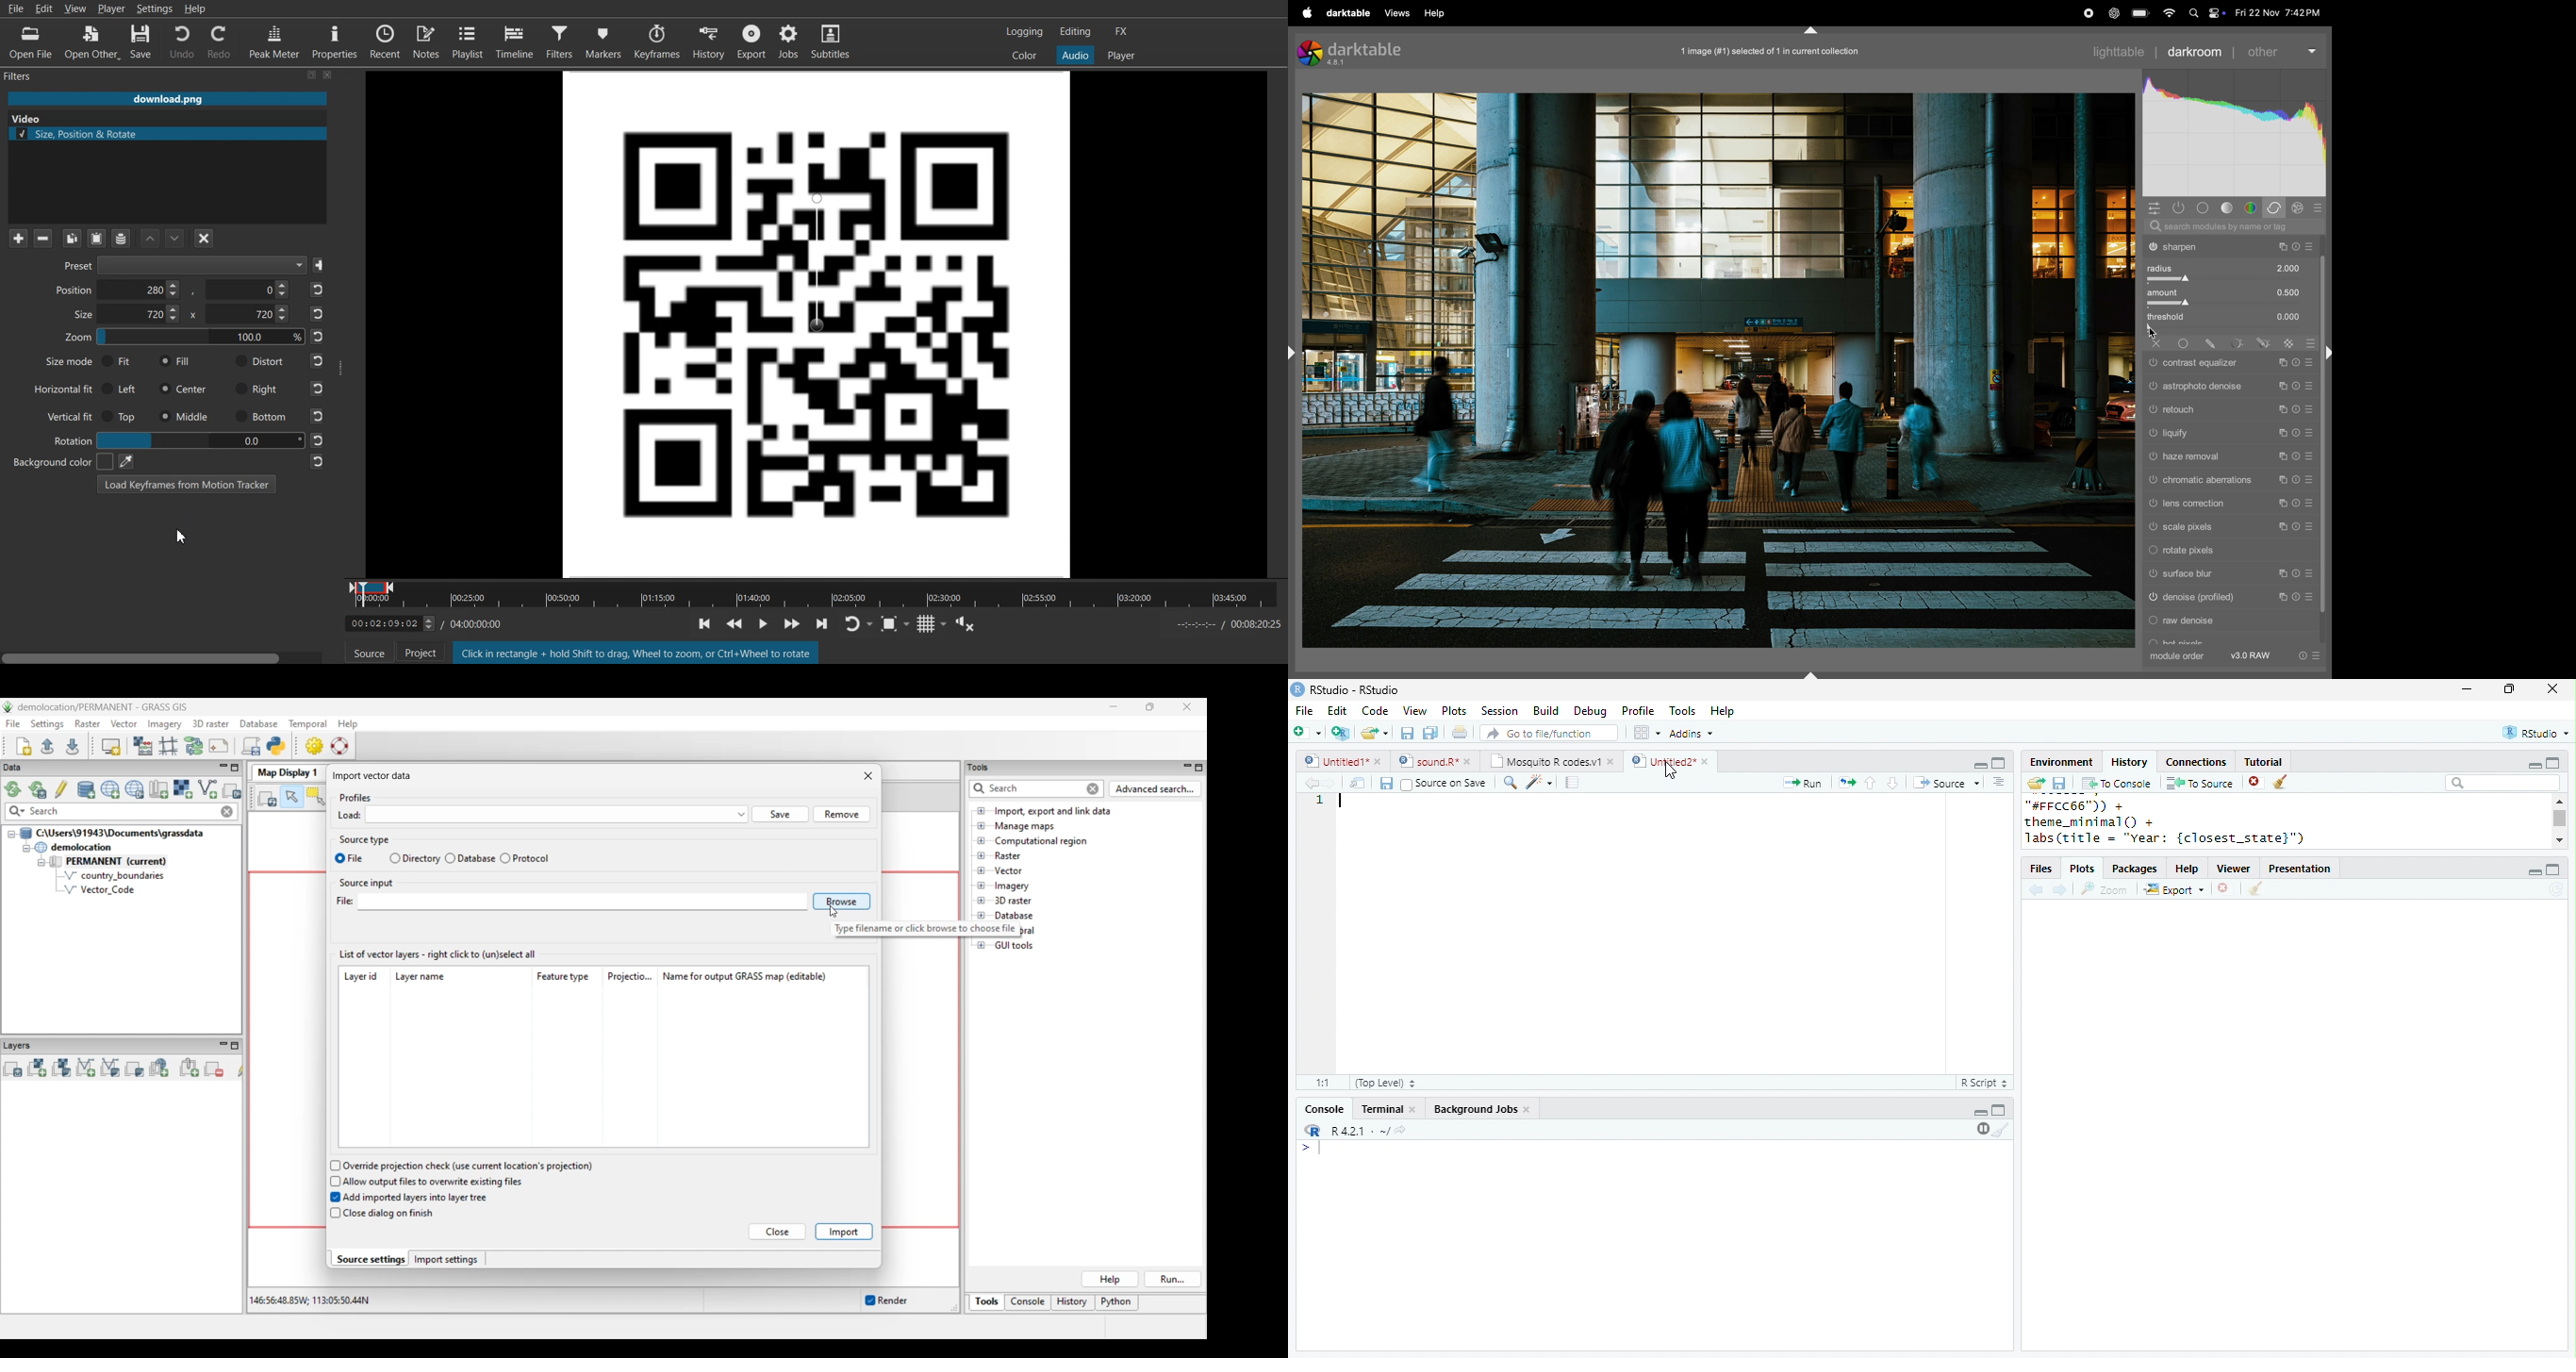 Image resolution: width=2576 pixels, height=1372 pixels. What do you see at coordinates (341, 367) in the screenshot?
I see `Window Adjuster` at bounding box center [341, 367].